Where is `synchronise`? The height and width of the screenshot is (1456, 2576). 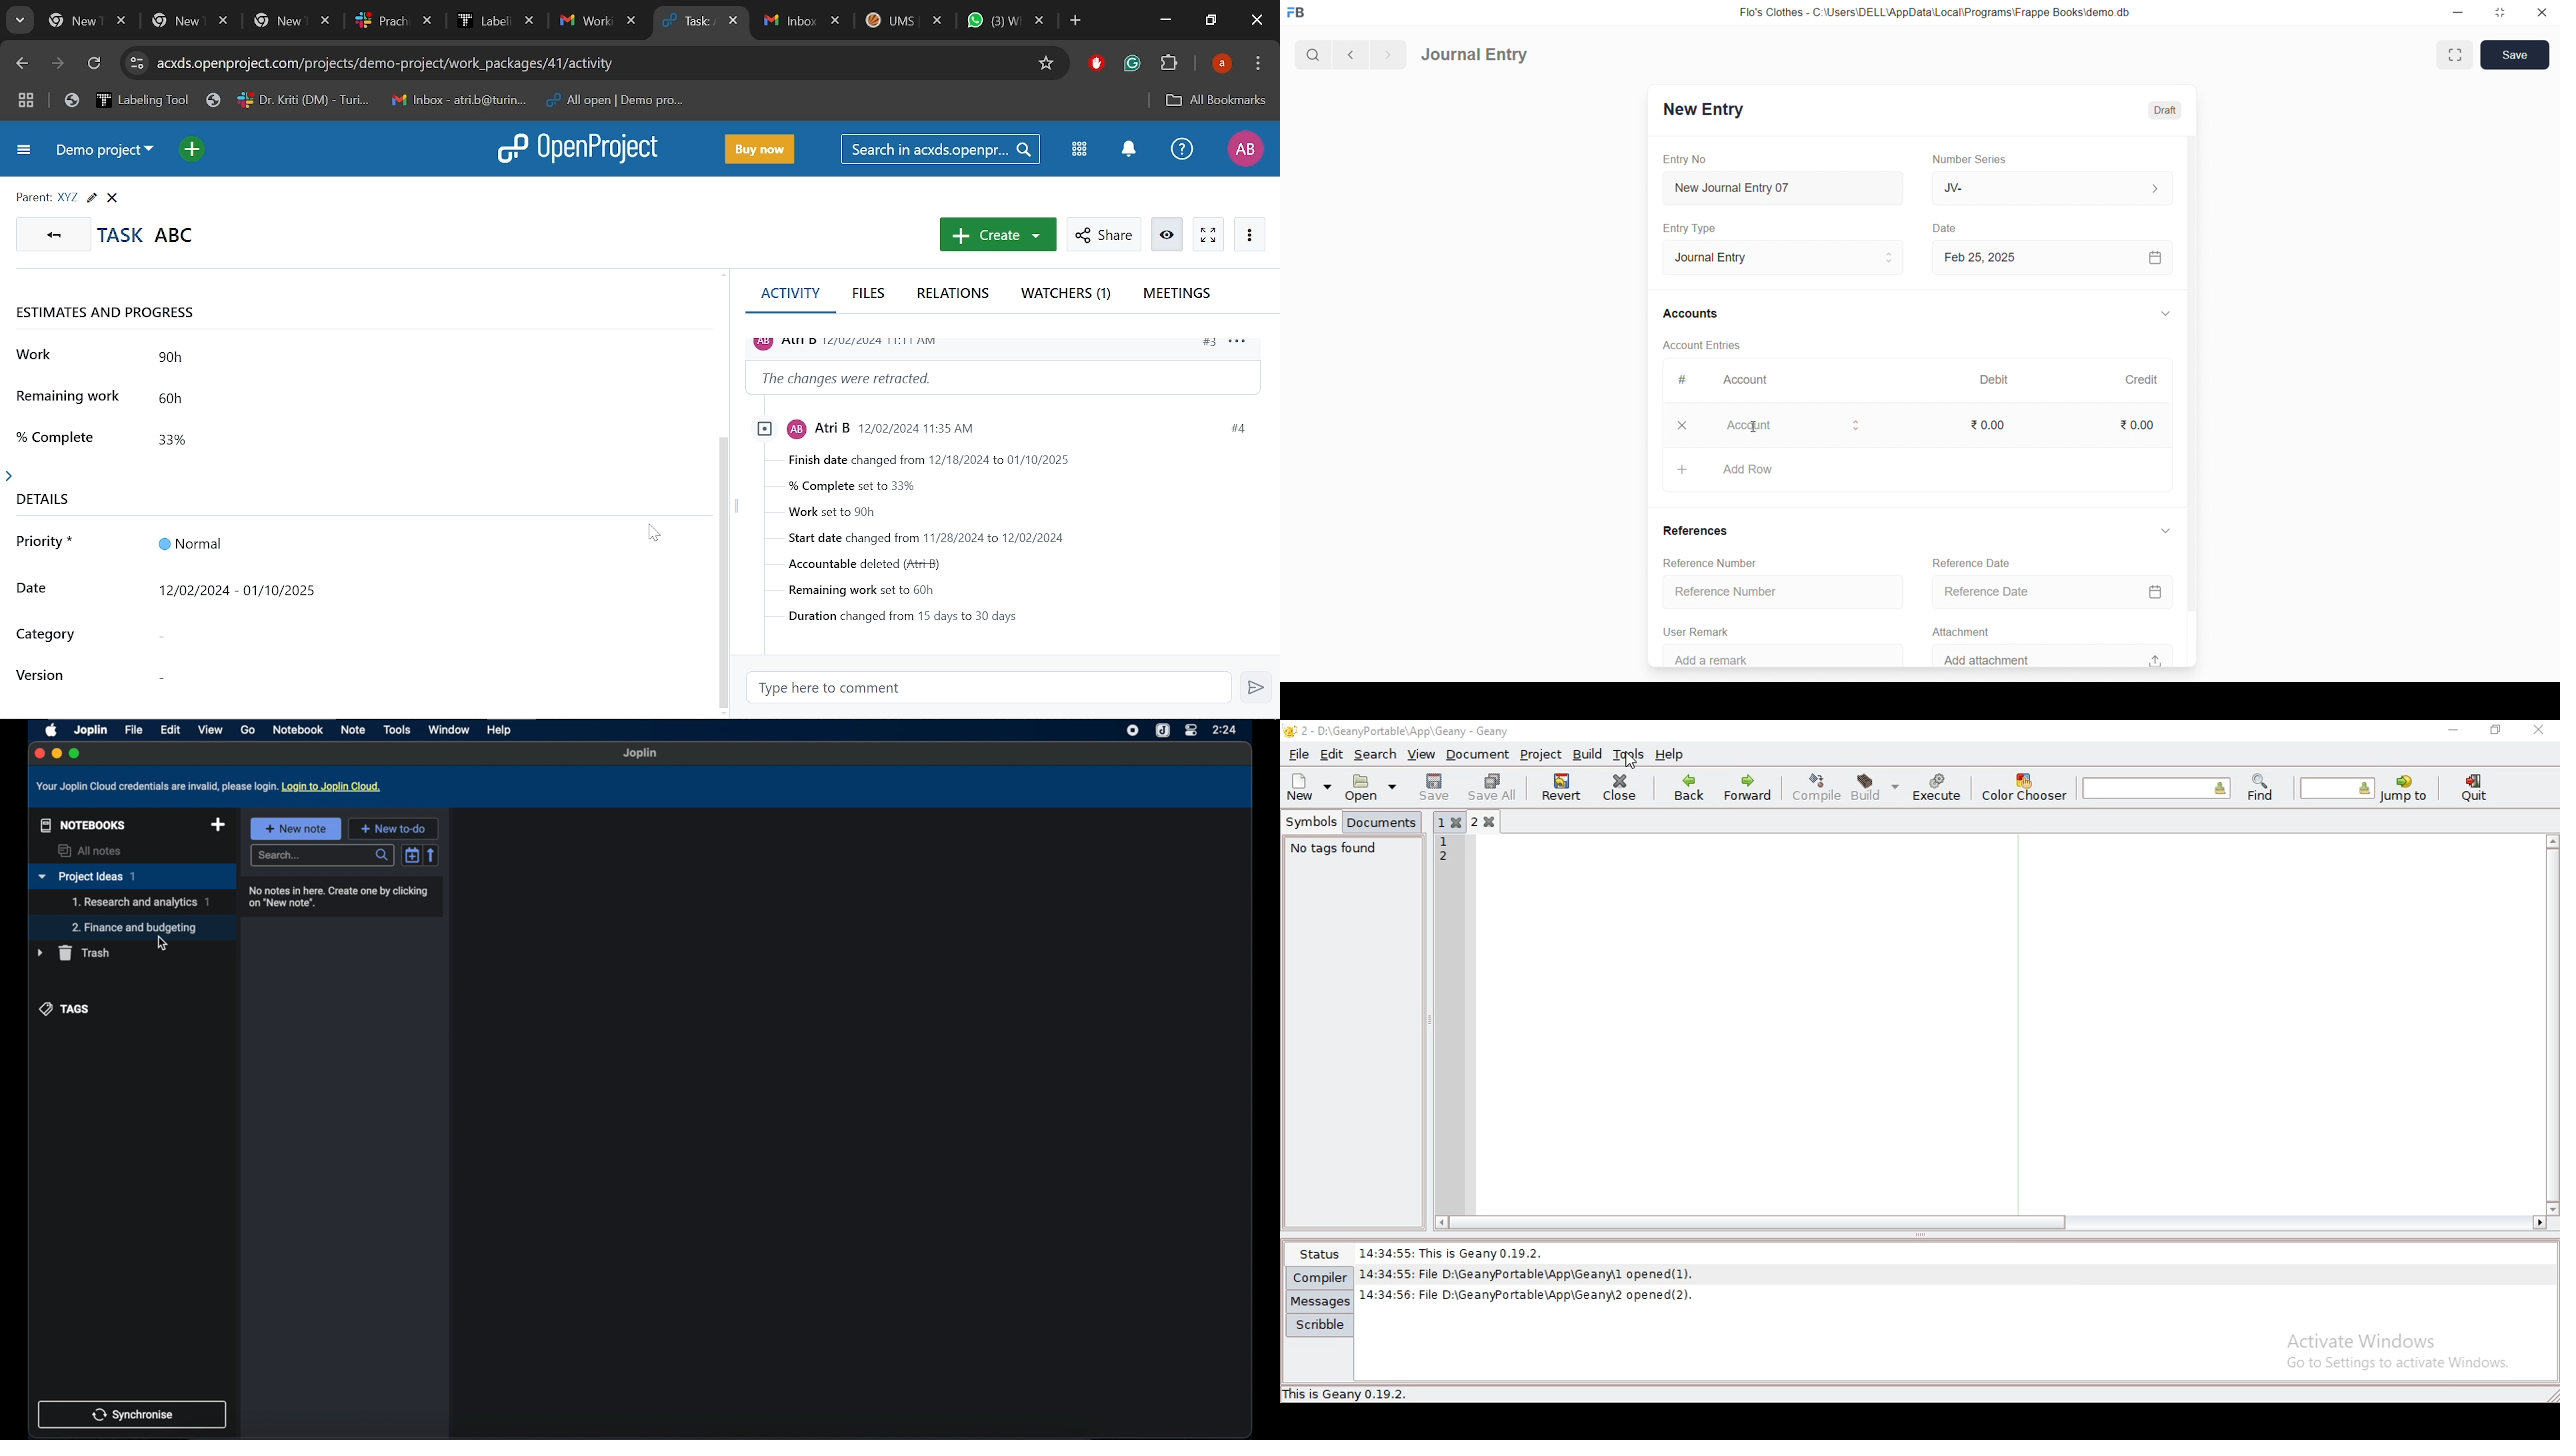
synchronise is located at coordinates (133, 1414).